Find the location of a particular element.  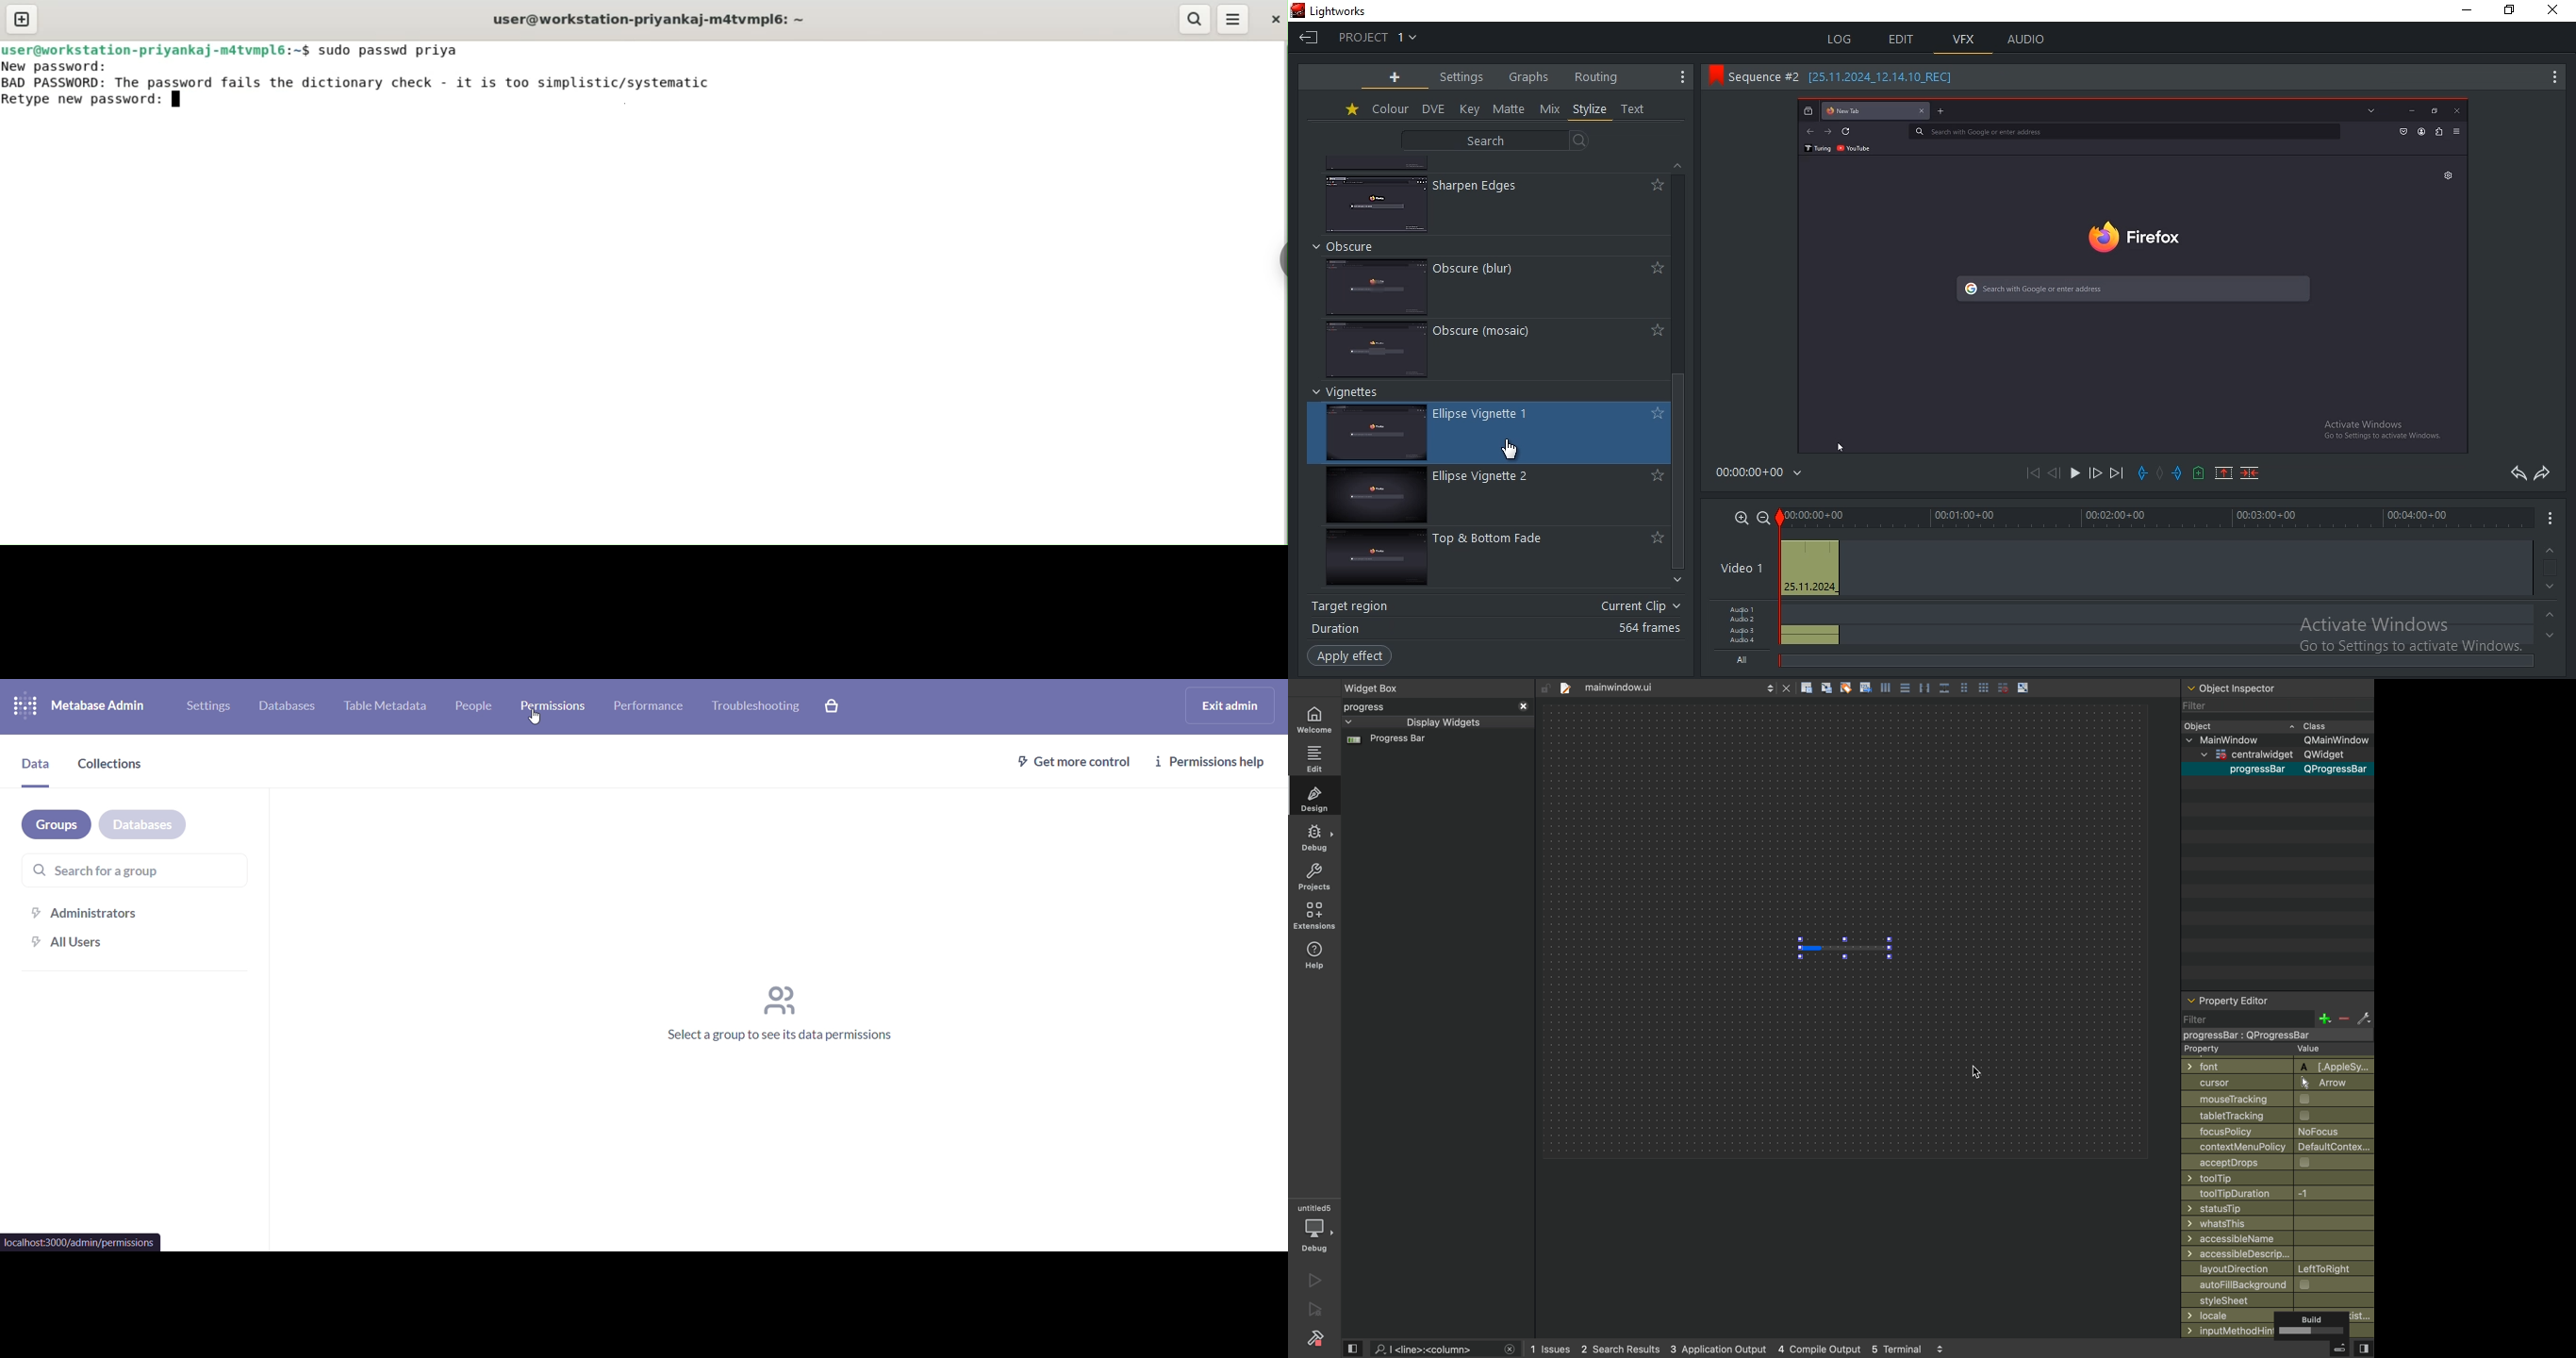

log is located at coordinates (1840, 41).